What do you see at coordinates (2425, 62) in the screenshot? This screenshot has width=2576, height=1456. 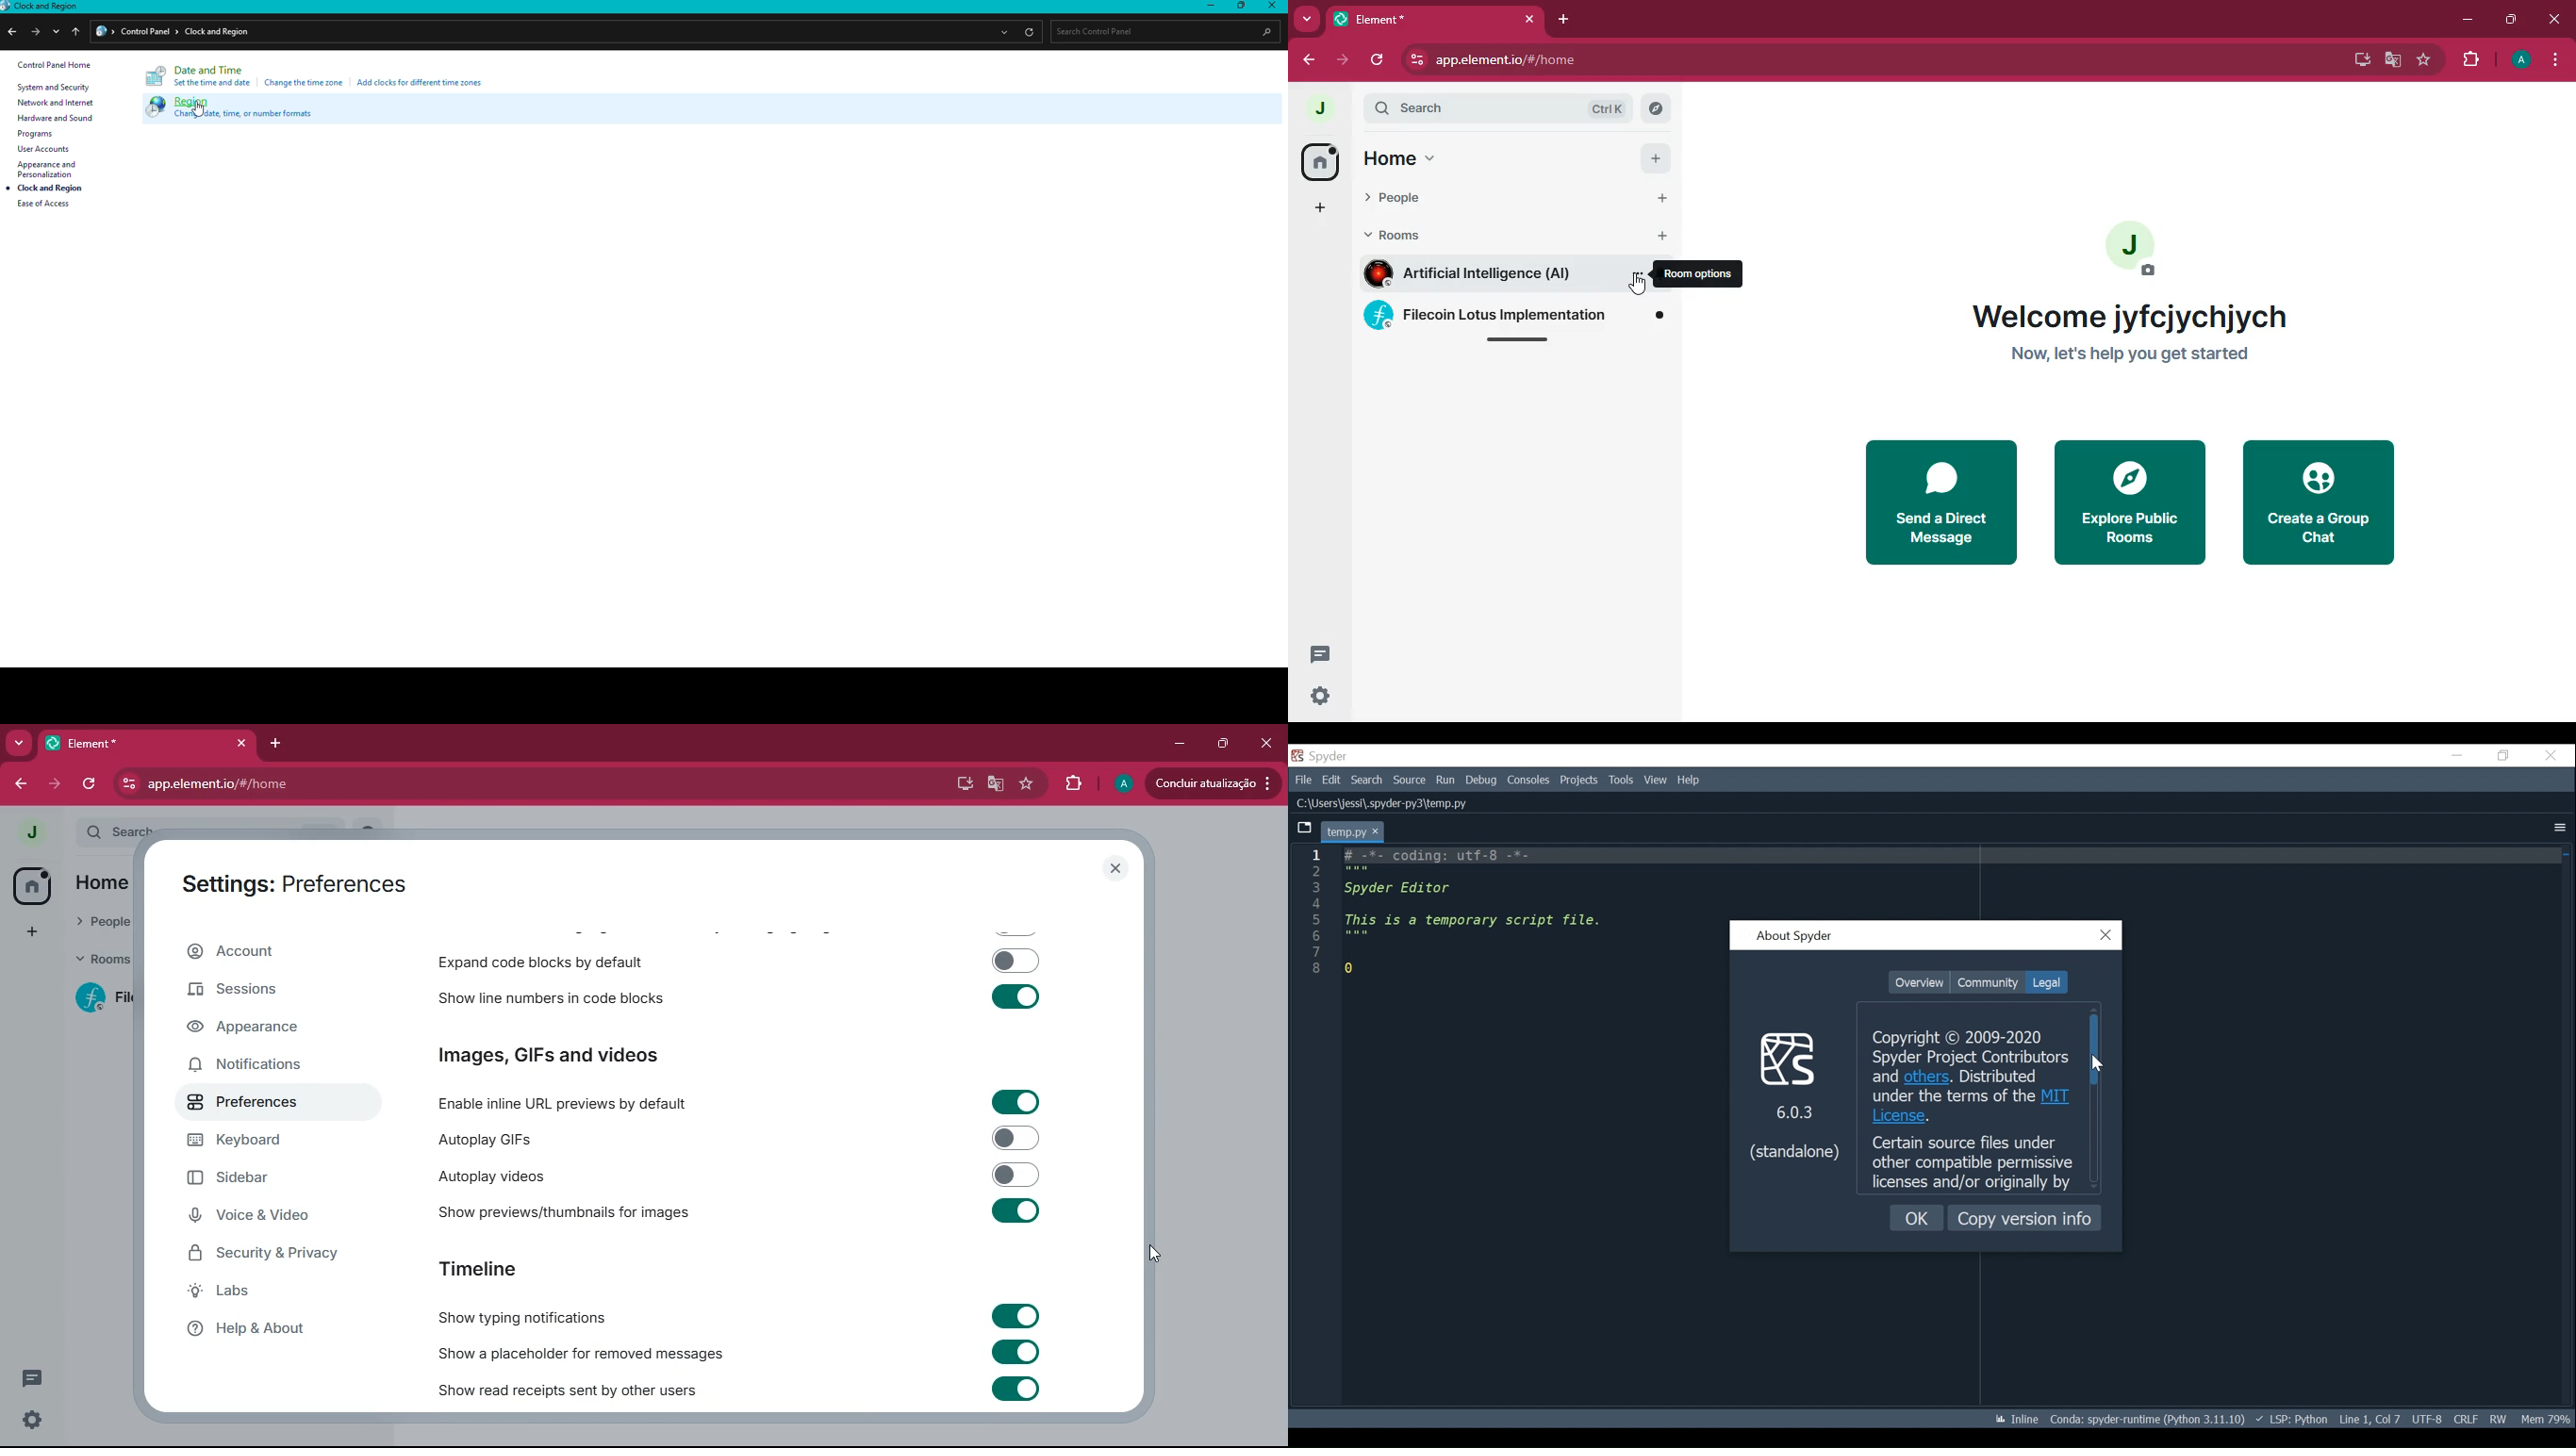 I see `favorite` at bounding box center [2425, 62].